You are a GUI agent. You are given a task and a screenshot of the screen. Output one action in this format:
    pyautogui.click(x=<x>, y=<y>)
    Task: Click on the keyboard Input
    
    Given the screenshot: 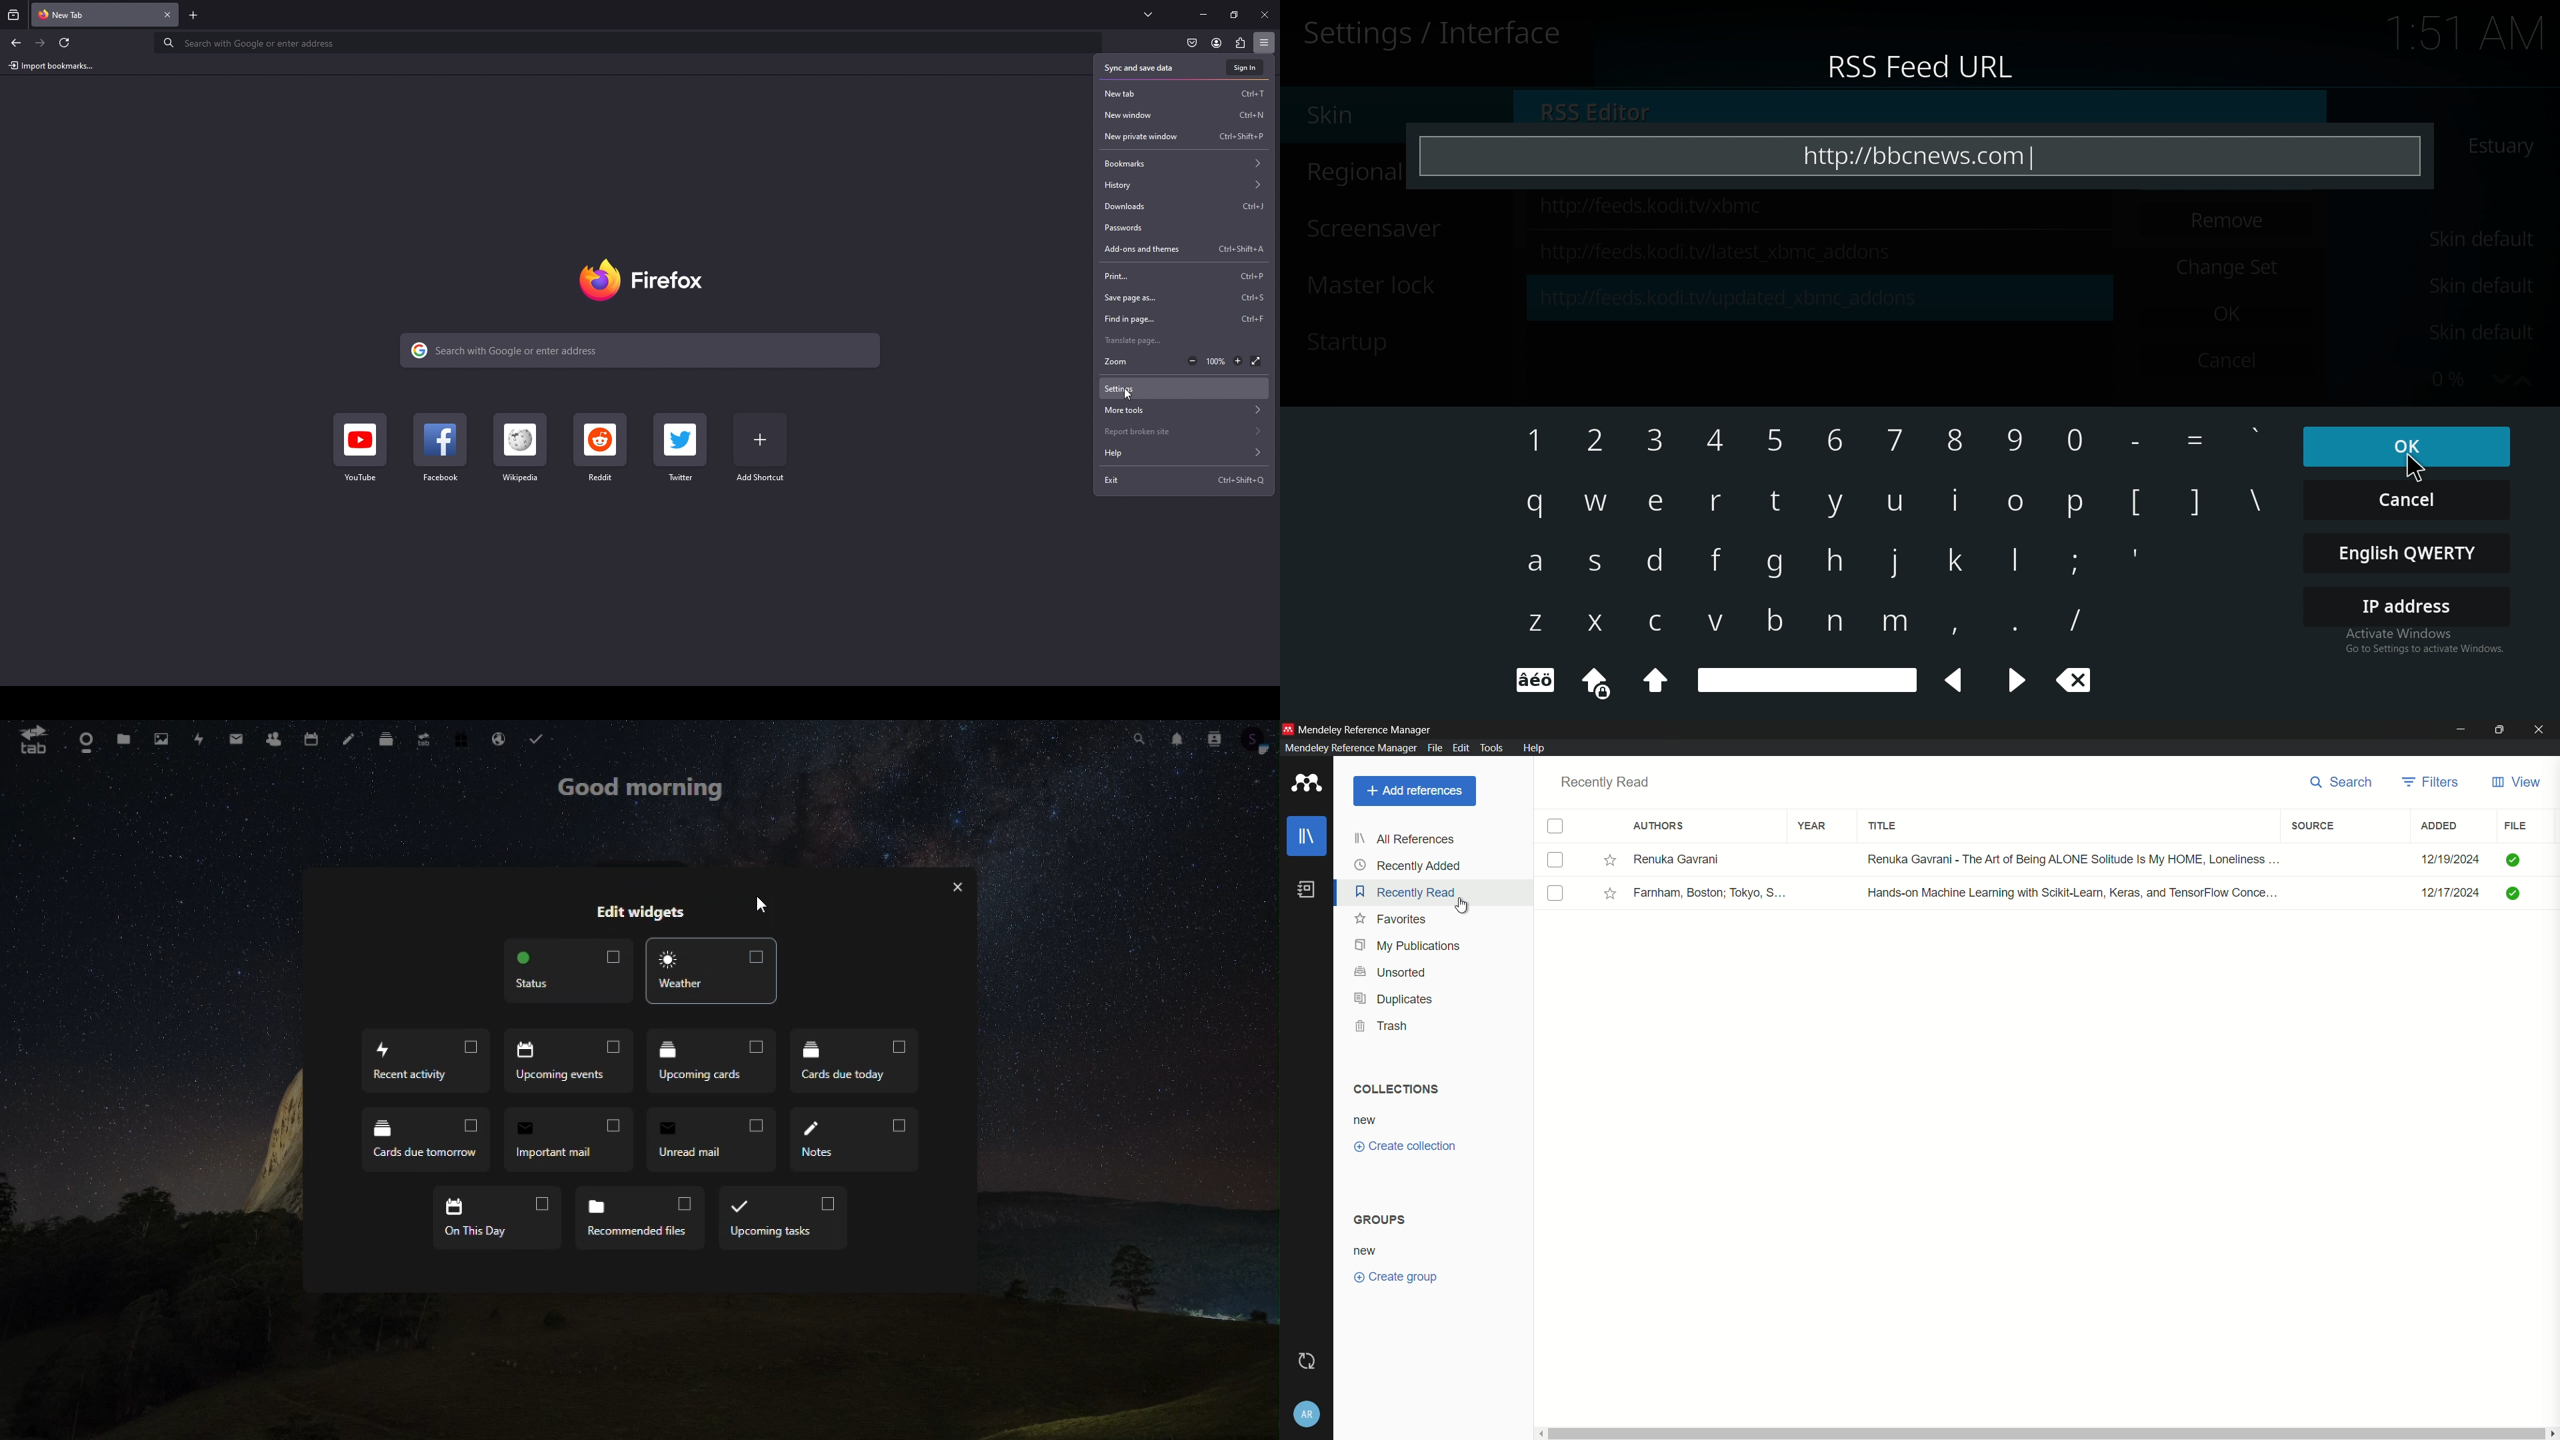 What is the action you would take?
    pyautogui.click(x=1896, y=439)
    